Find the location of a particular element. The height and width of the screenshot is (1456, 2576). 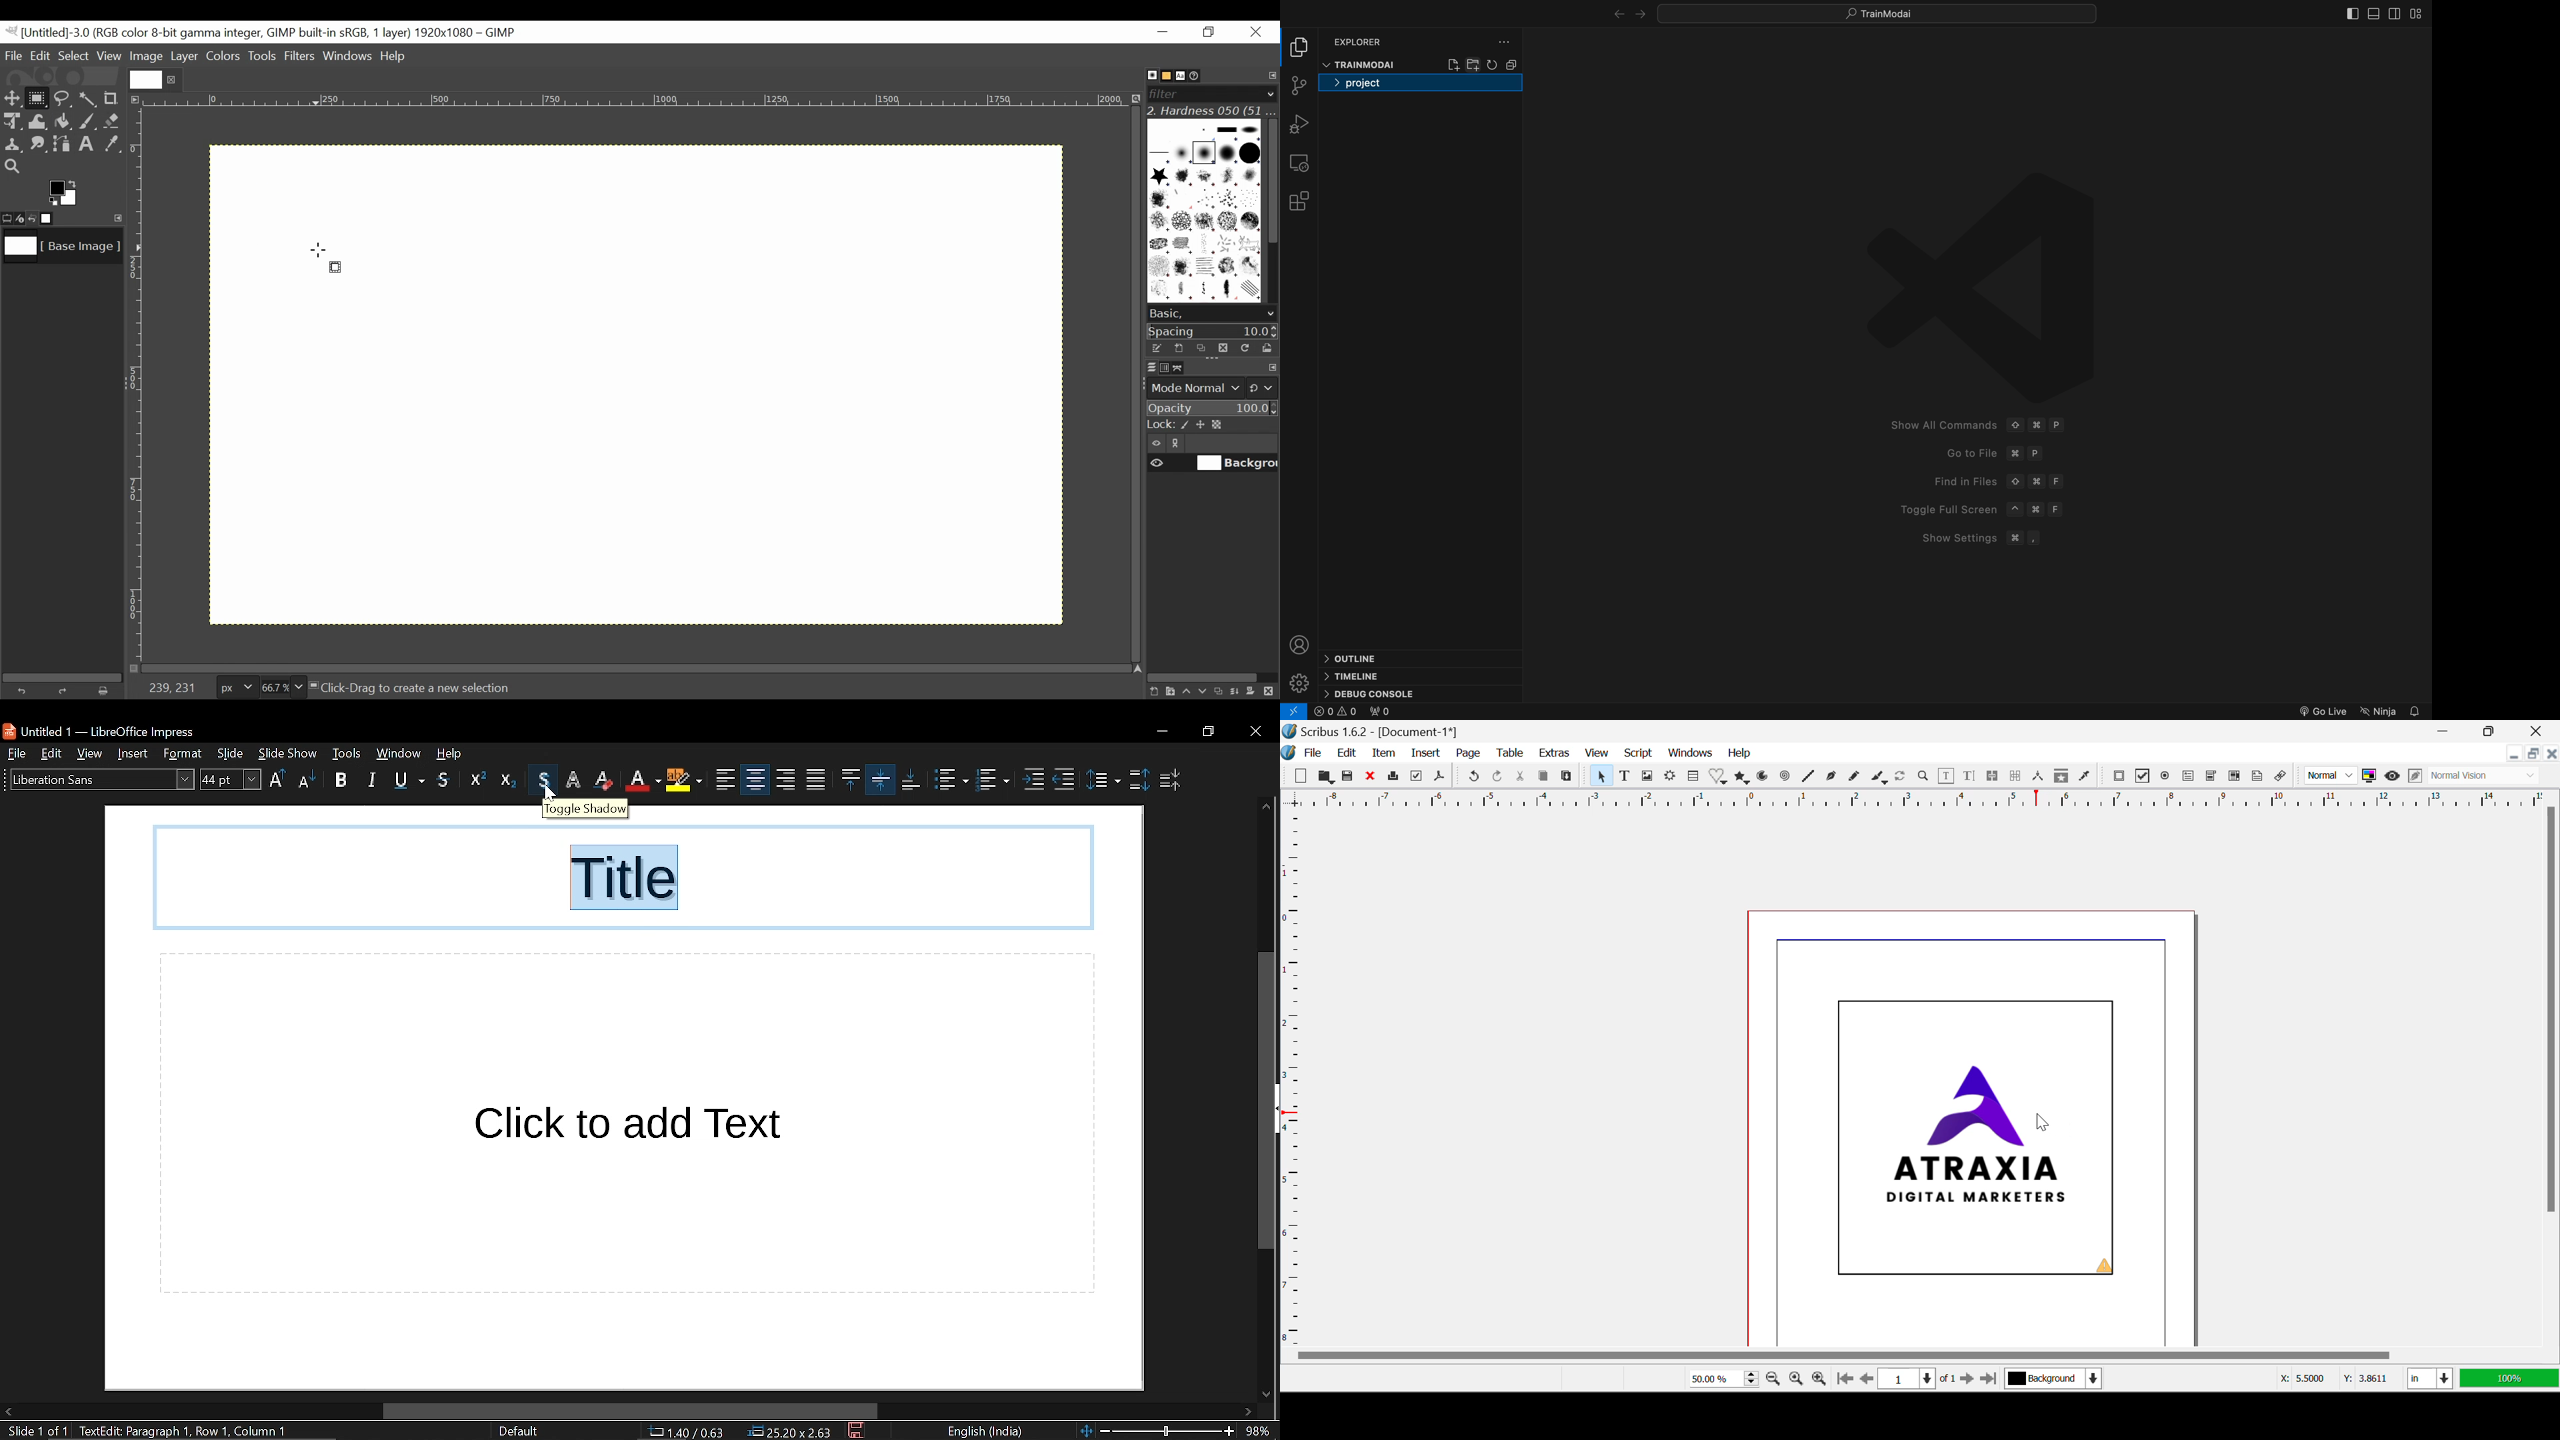

highlight is located at coordinates (644, 780).